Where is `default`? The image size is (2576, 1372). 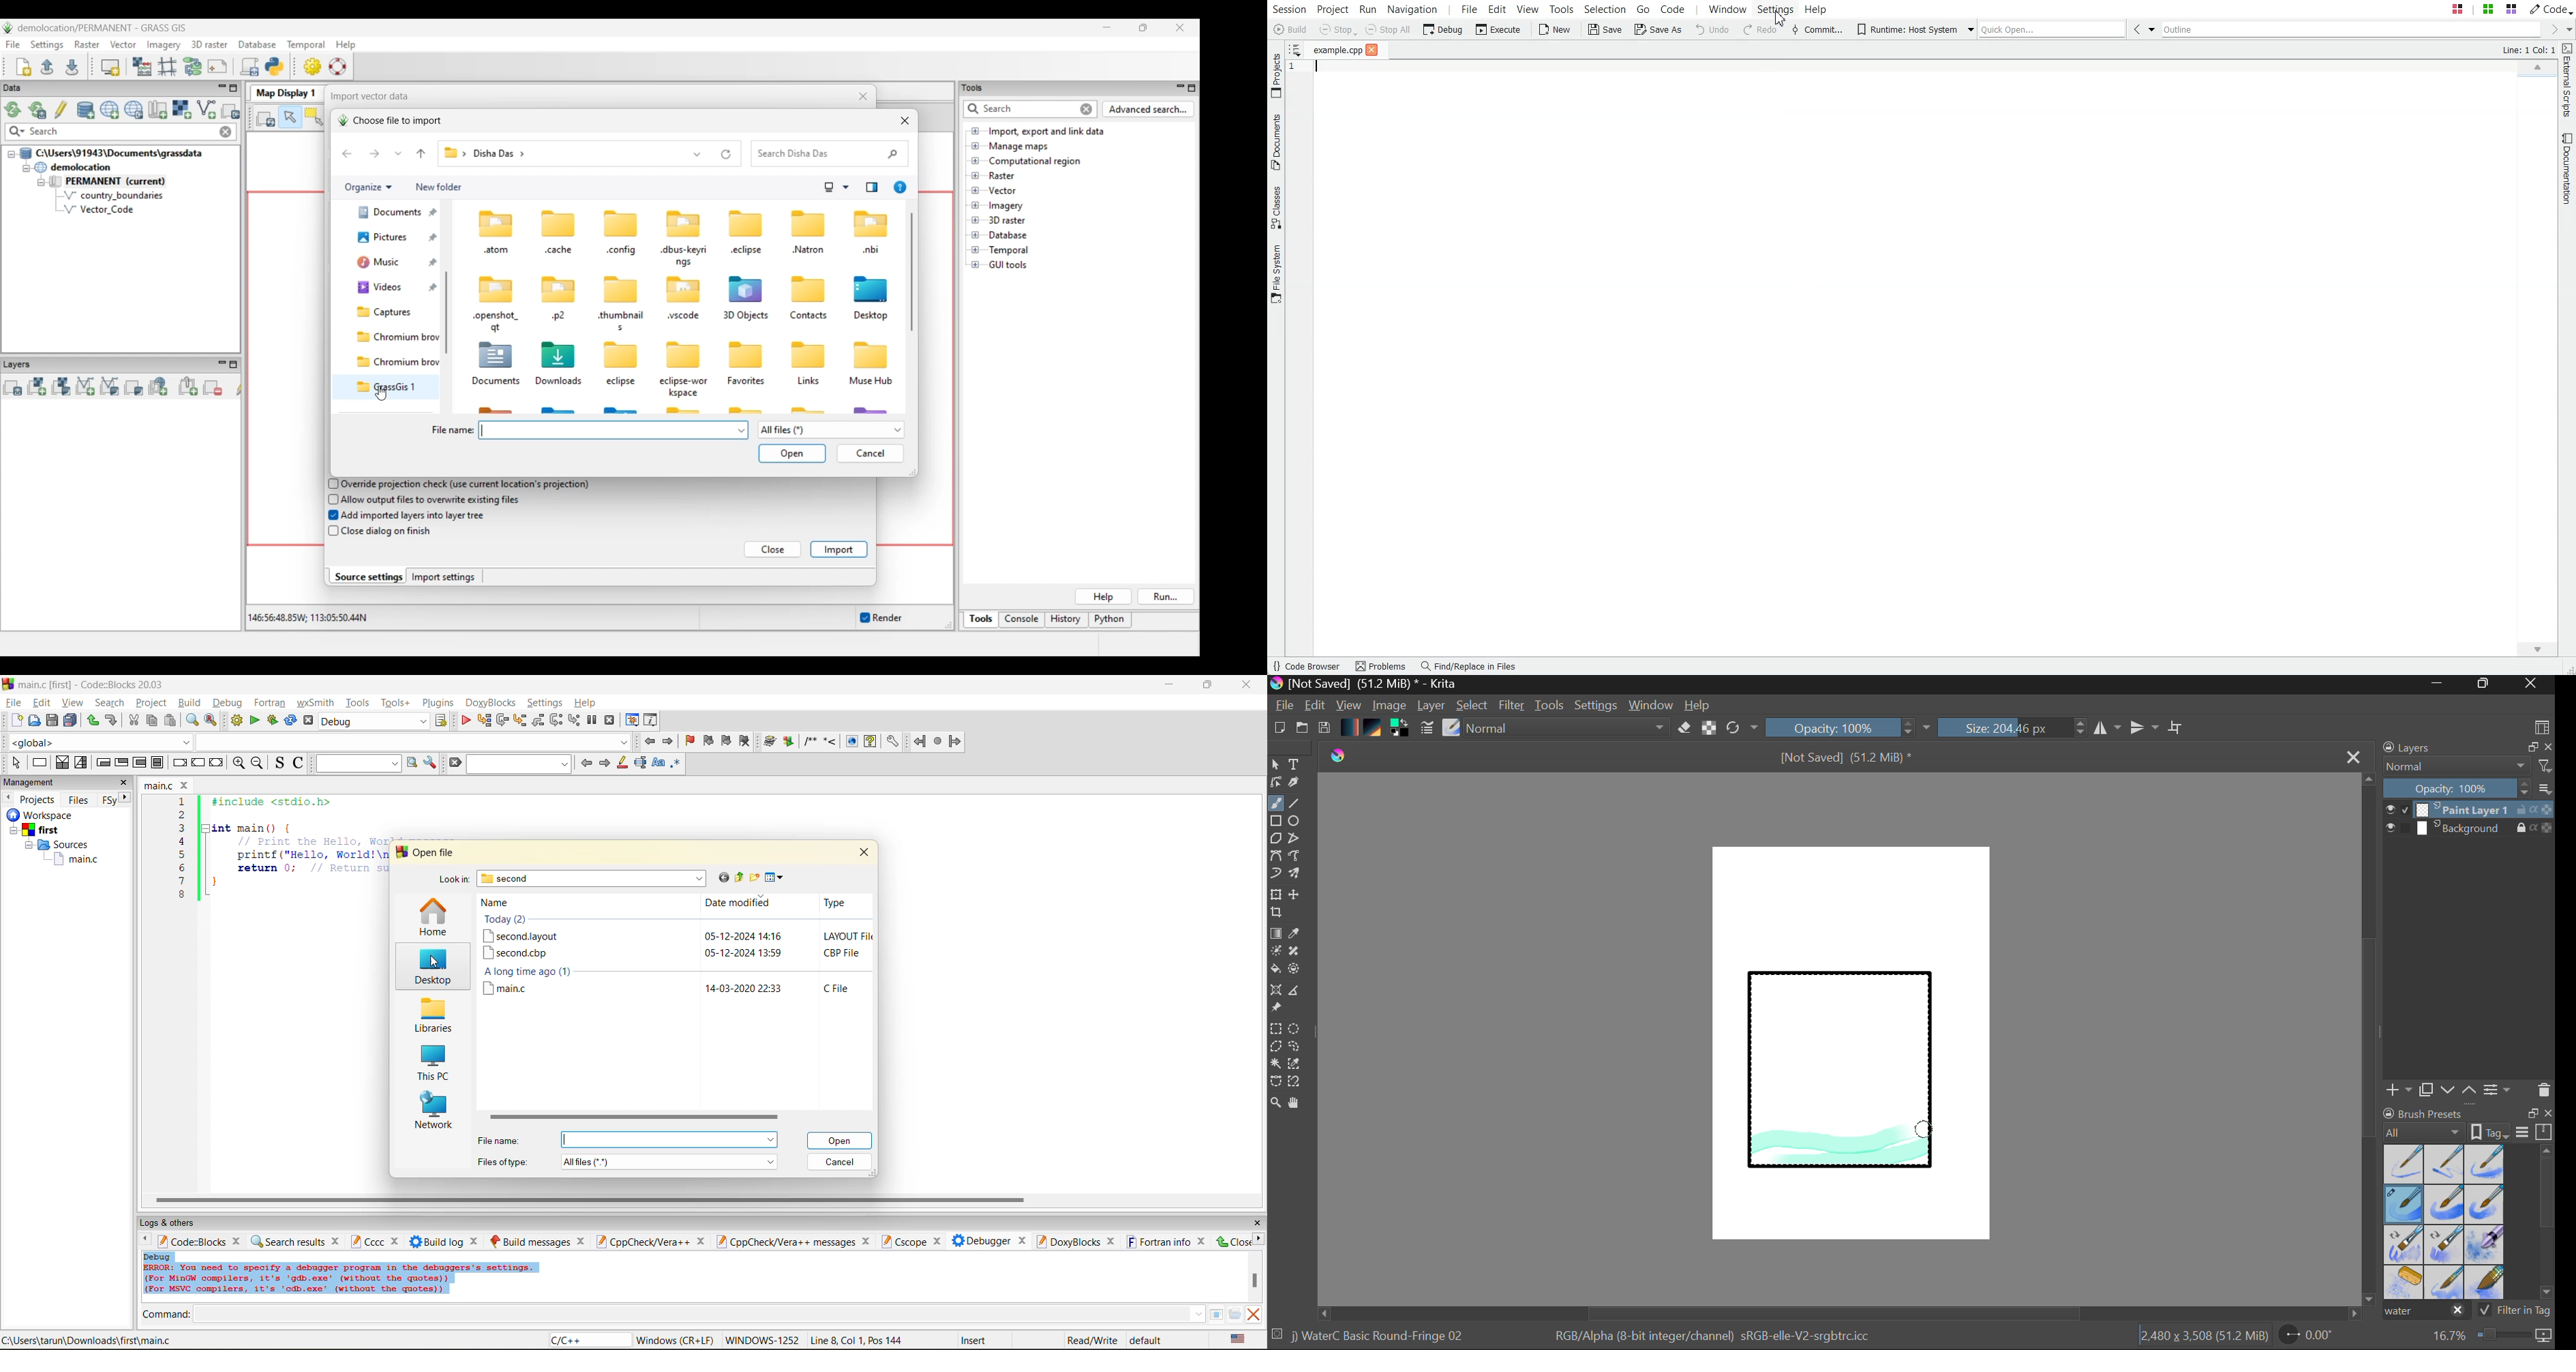
default is located at coordinates (1148, 1339).